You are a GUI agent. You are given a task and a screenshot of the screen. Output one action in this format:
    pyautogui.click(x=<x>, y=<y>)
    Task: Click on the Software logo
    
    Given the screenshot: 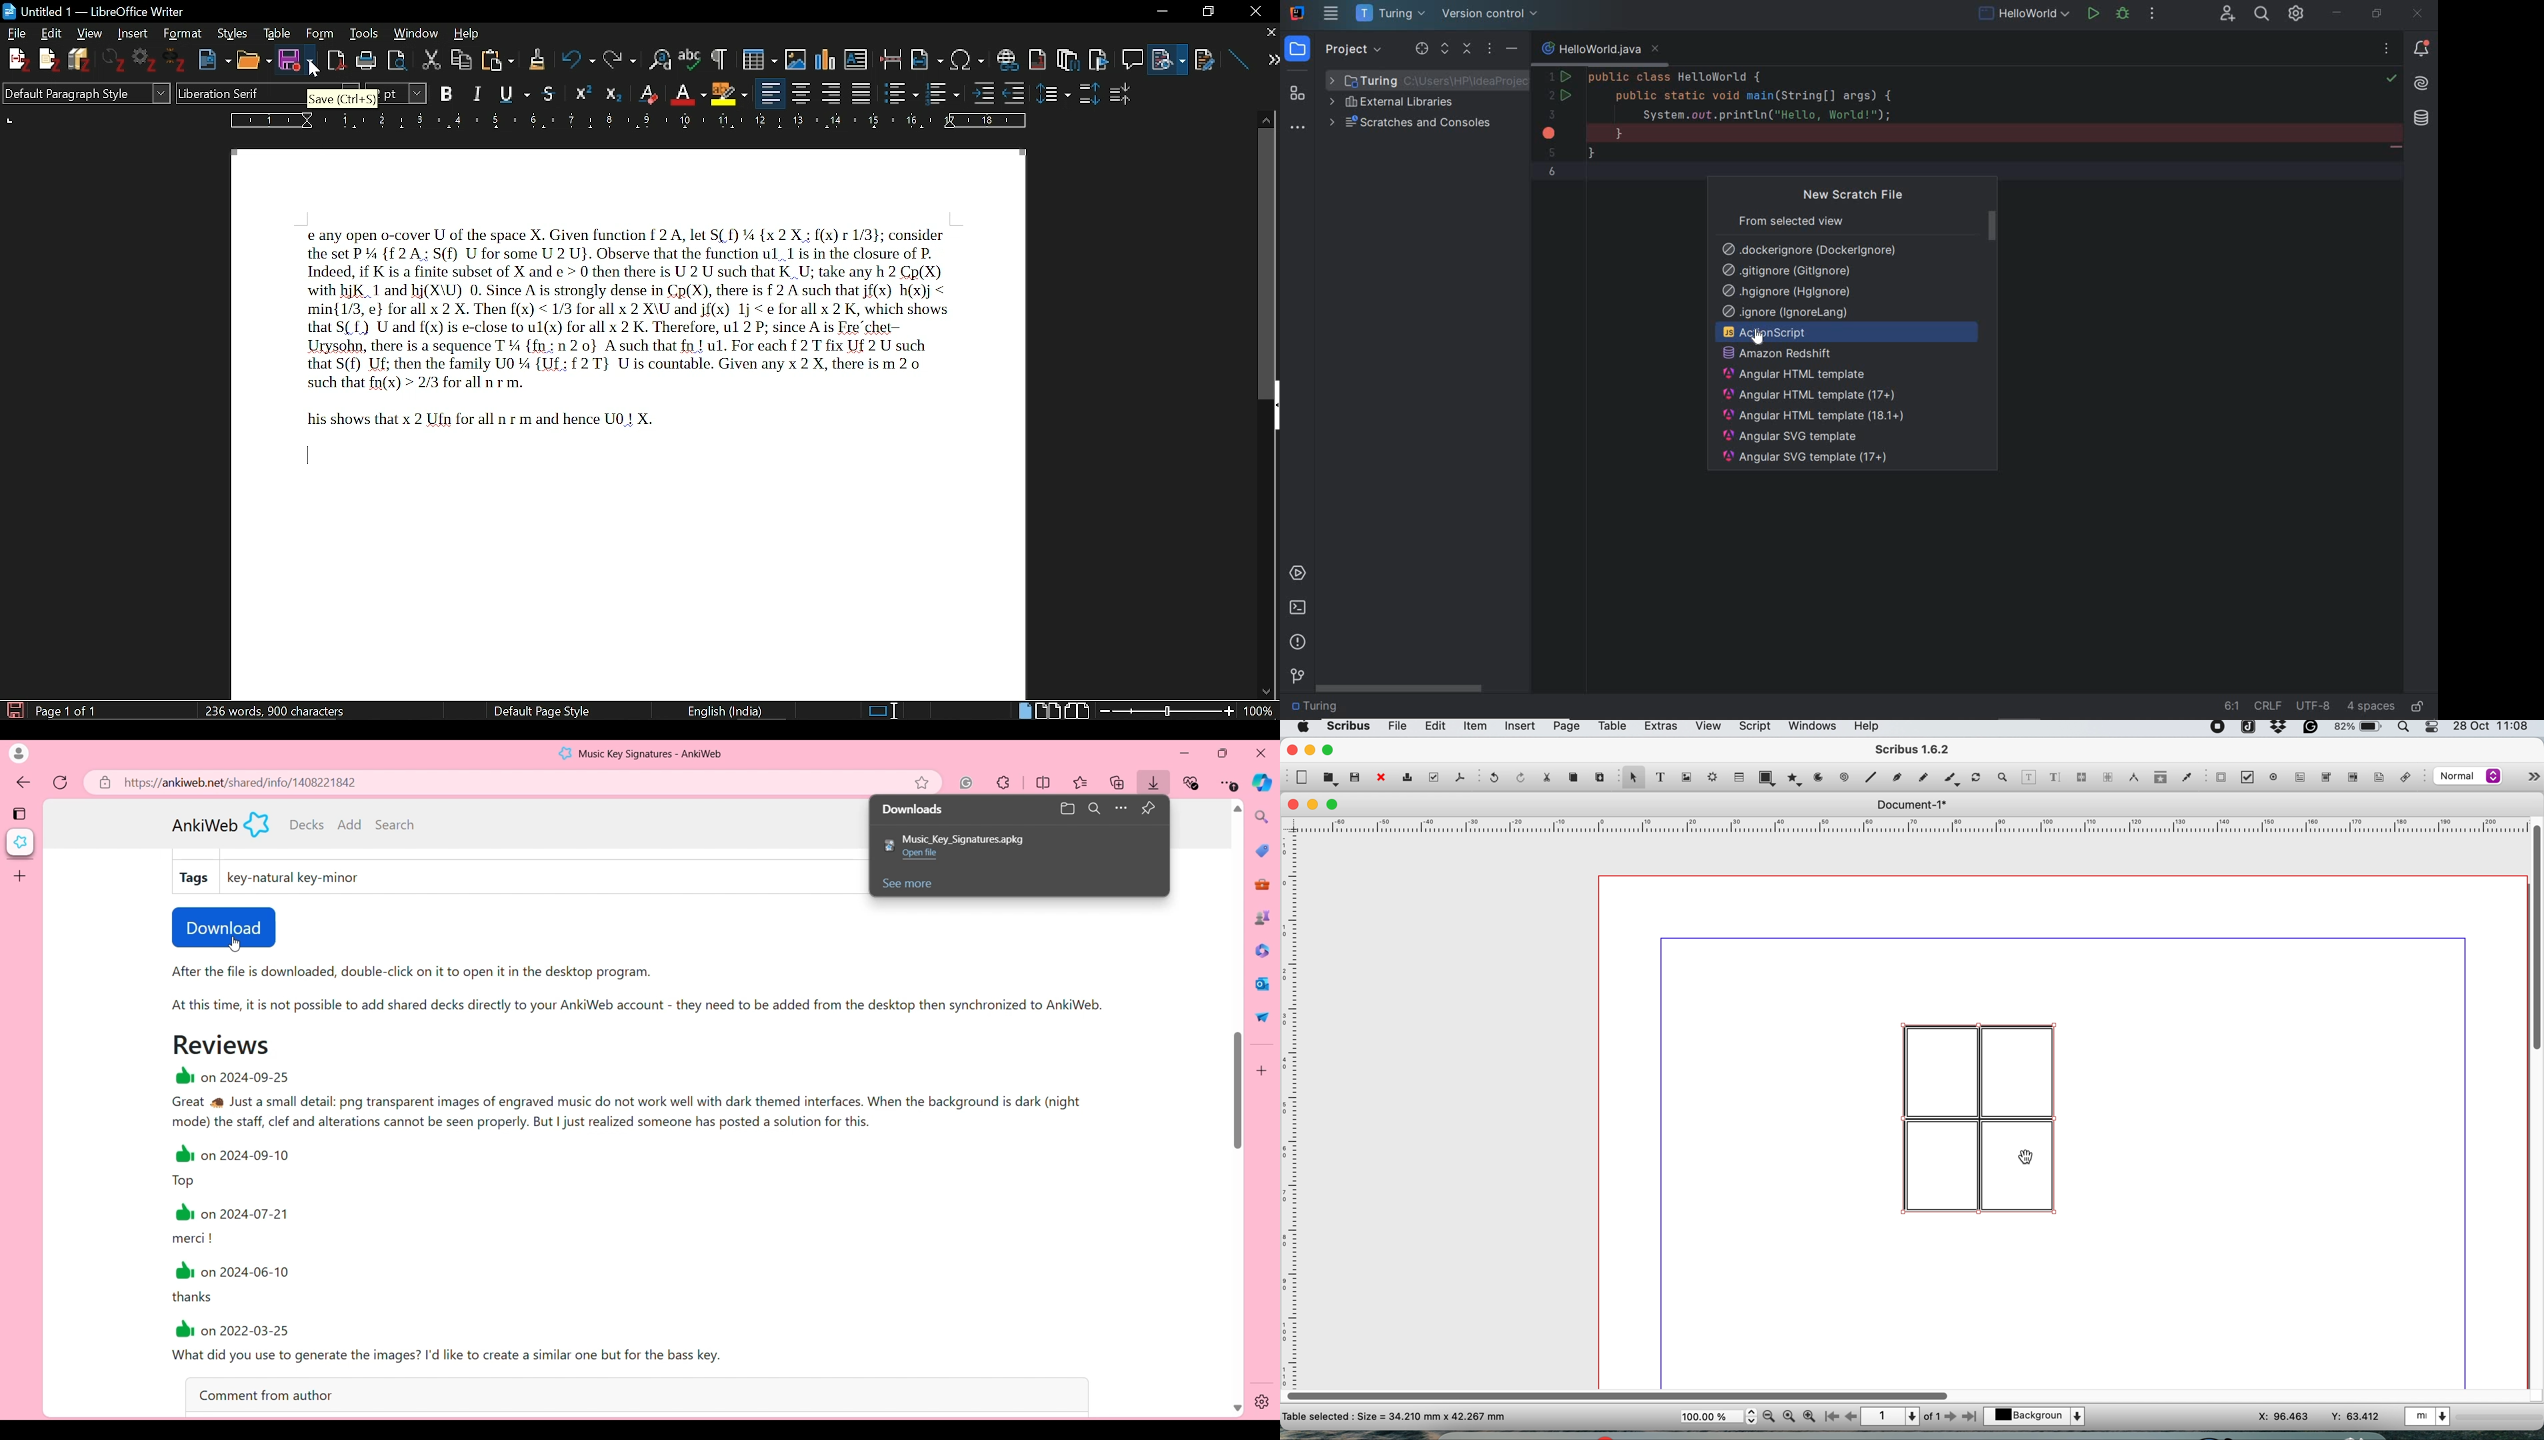 What is the action you would take?
    pyautogui.click(x=565, y=753)
    